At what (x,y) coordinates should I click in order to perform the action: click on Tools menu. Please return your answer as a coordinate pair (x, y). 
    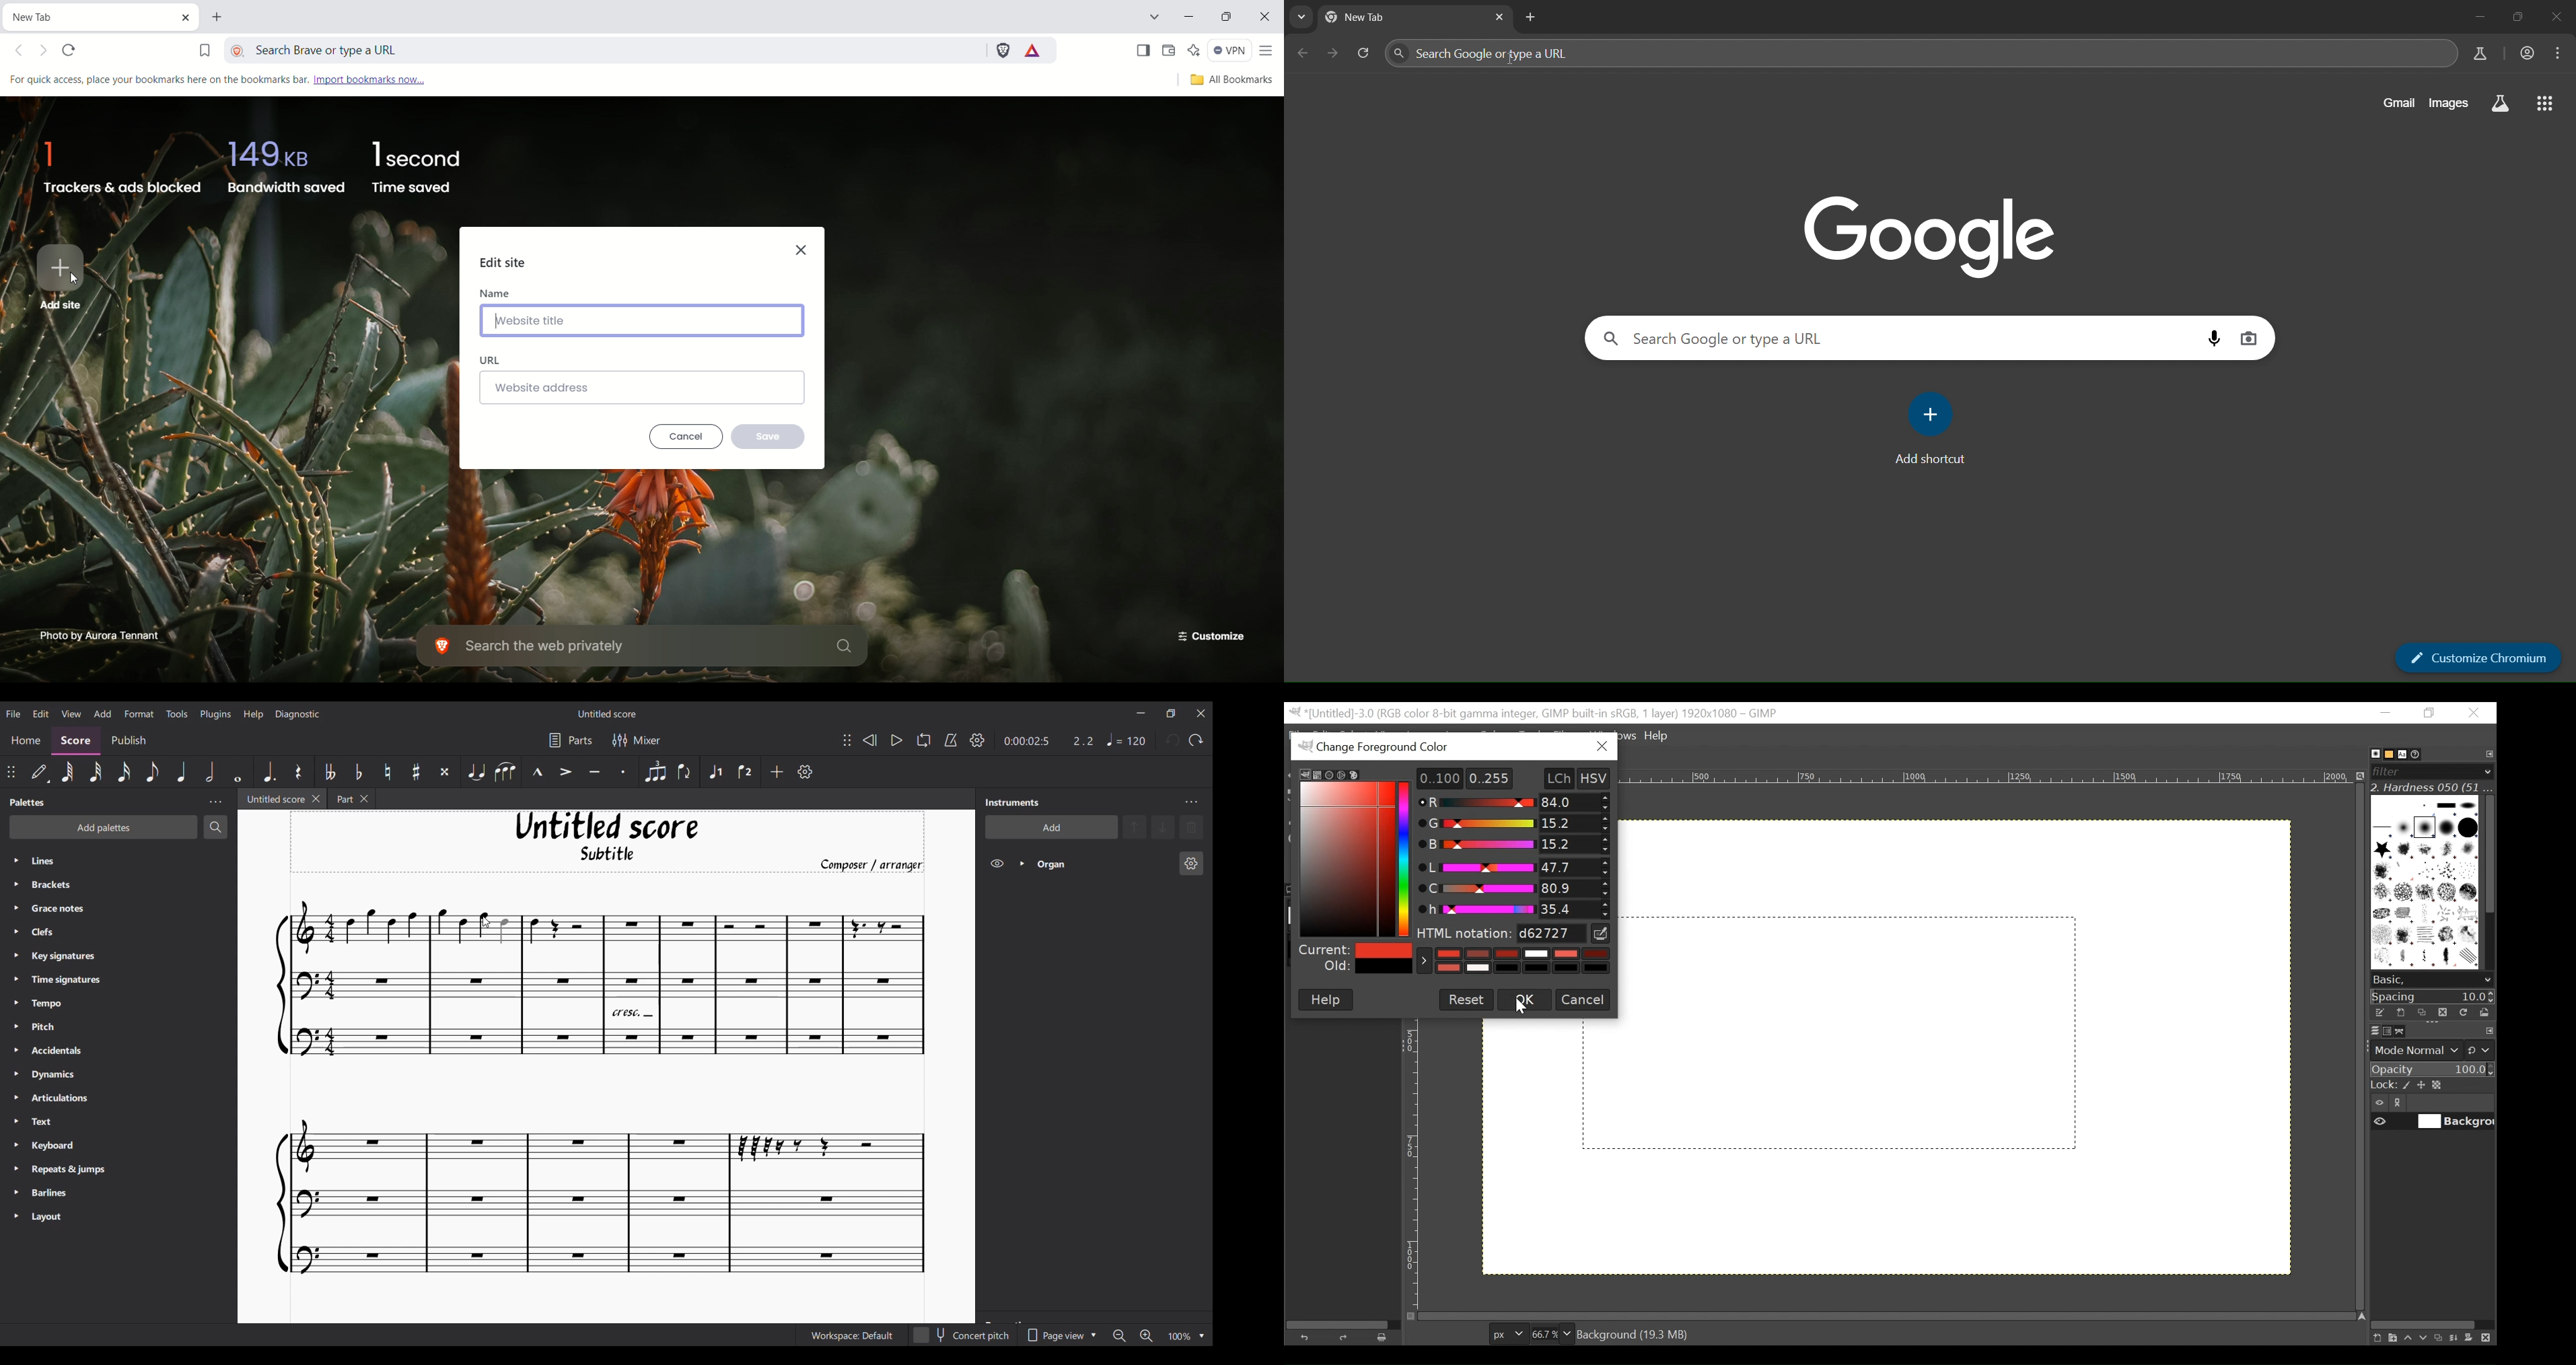
    Looking at the image, I should click on (176, 713).